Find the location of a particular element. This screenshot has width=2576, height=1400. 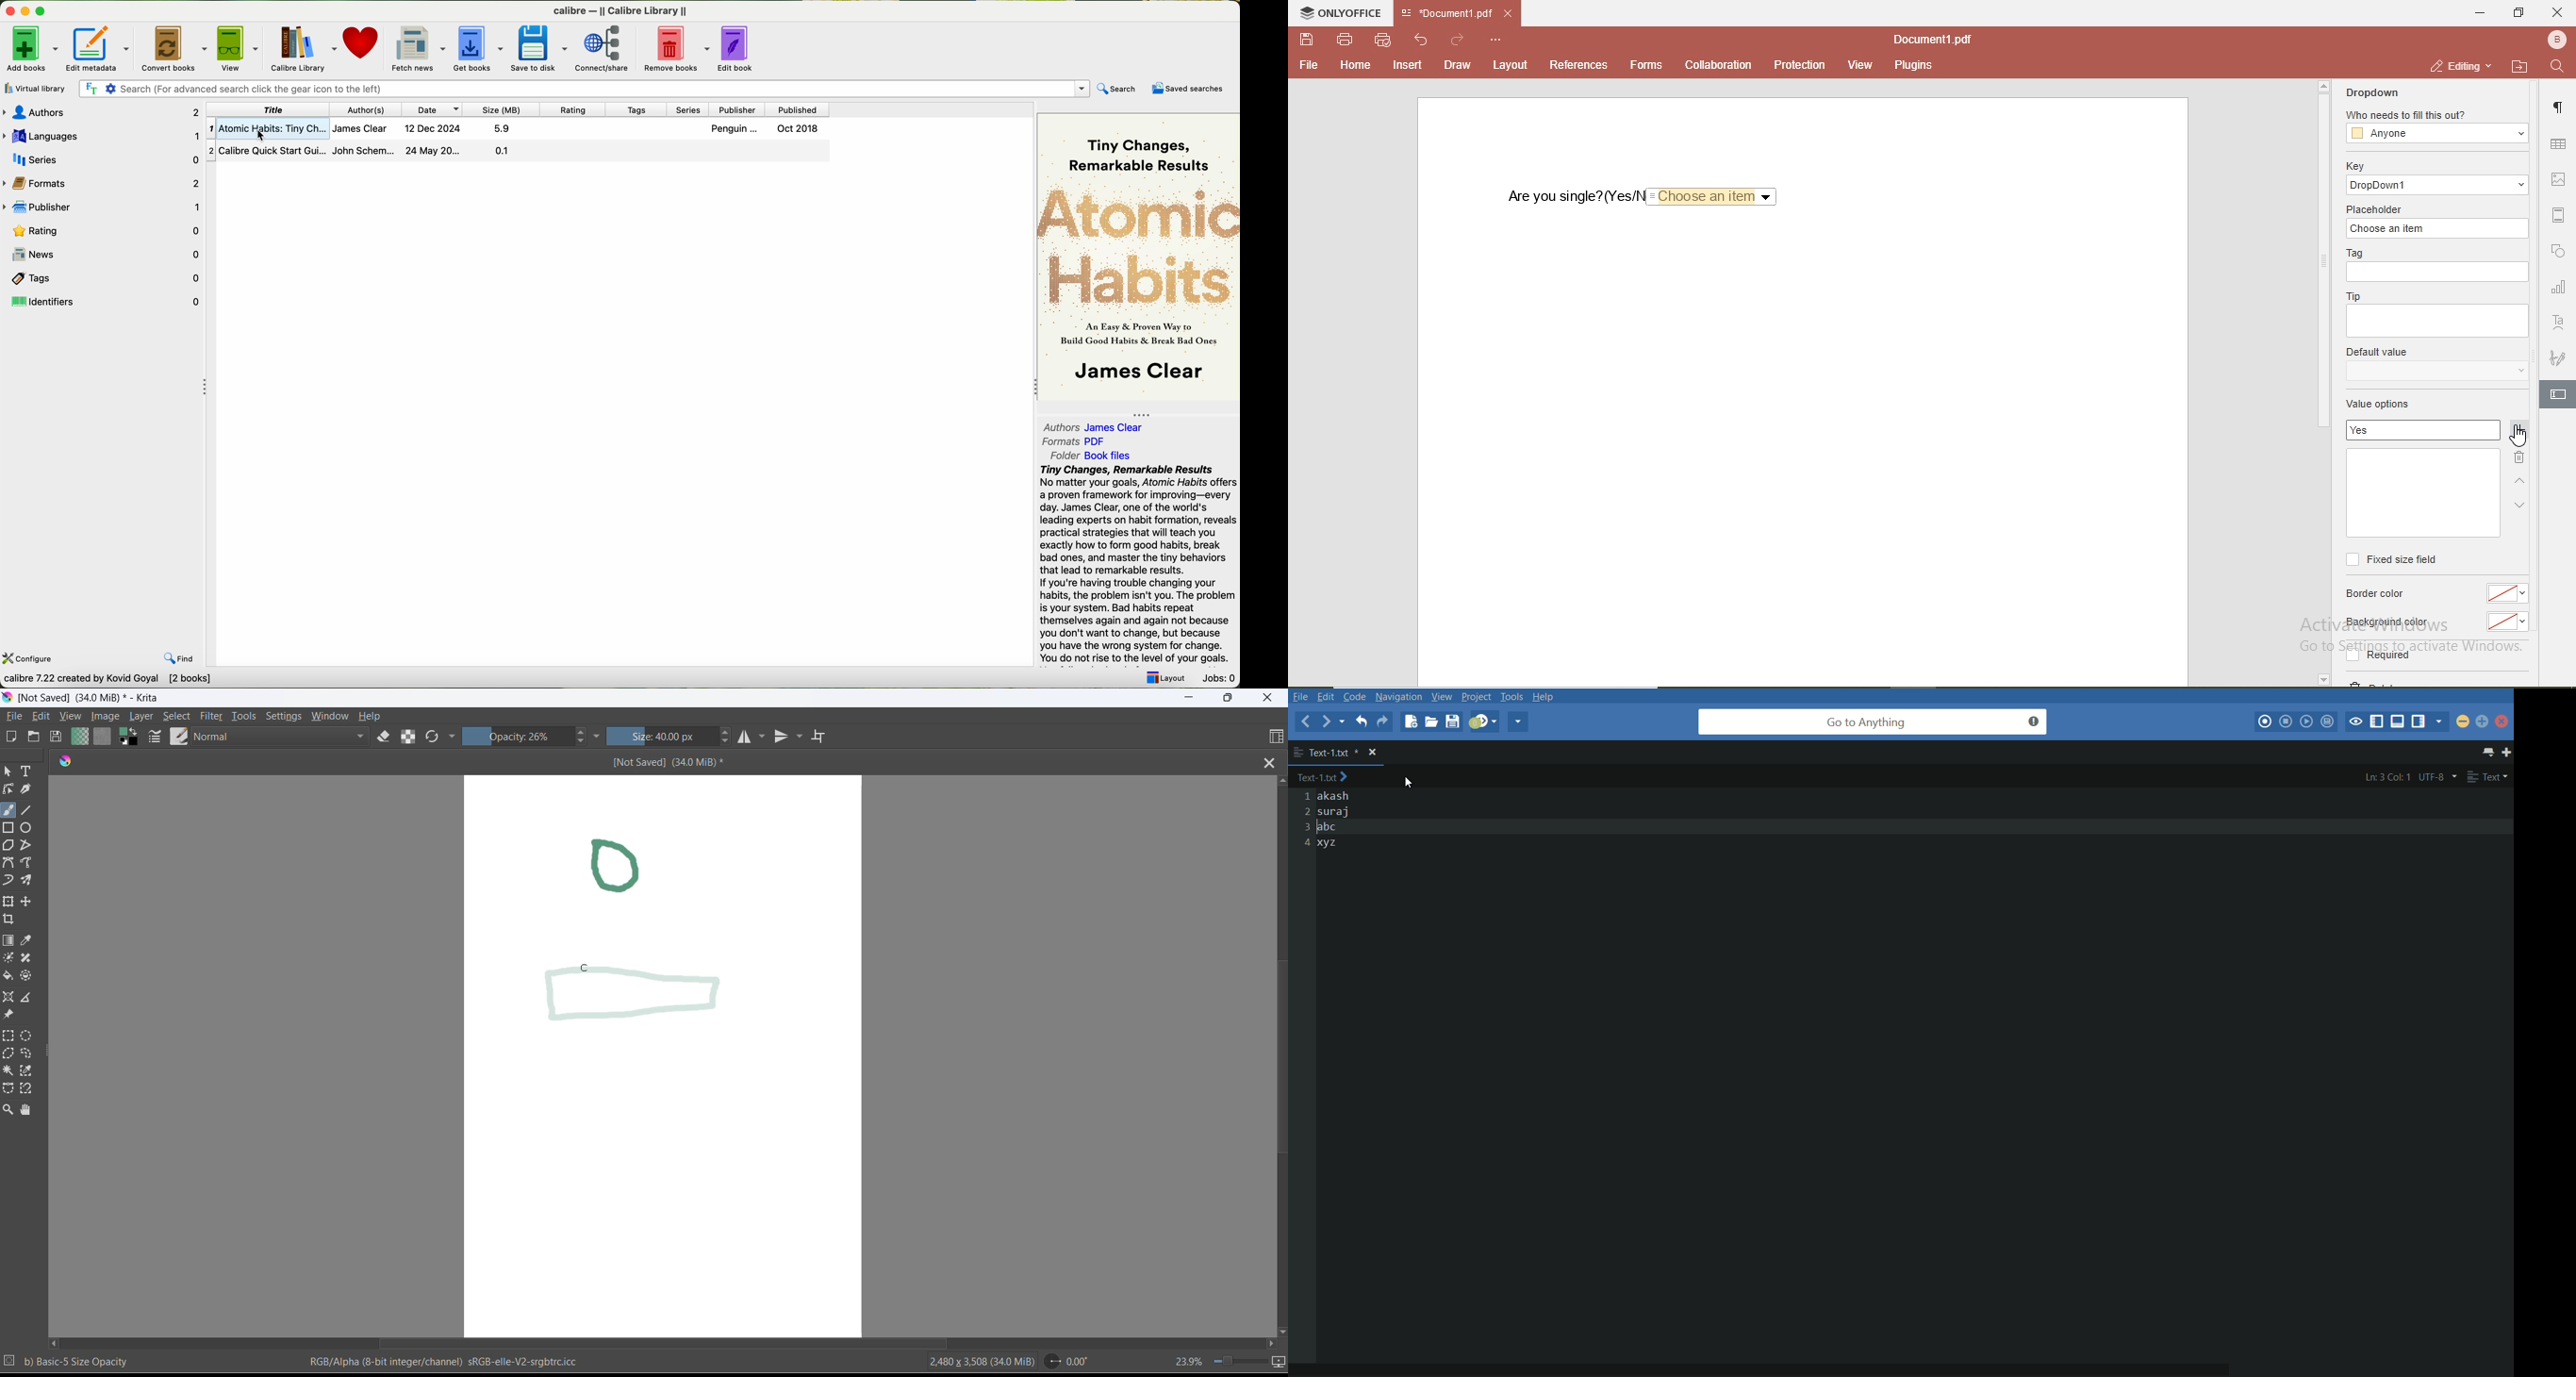

publisher is located at coordinates (736, 110).